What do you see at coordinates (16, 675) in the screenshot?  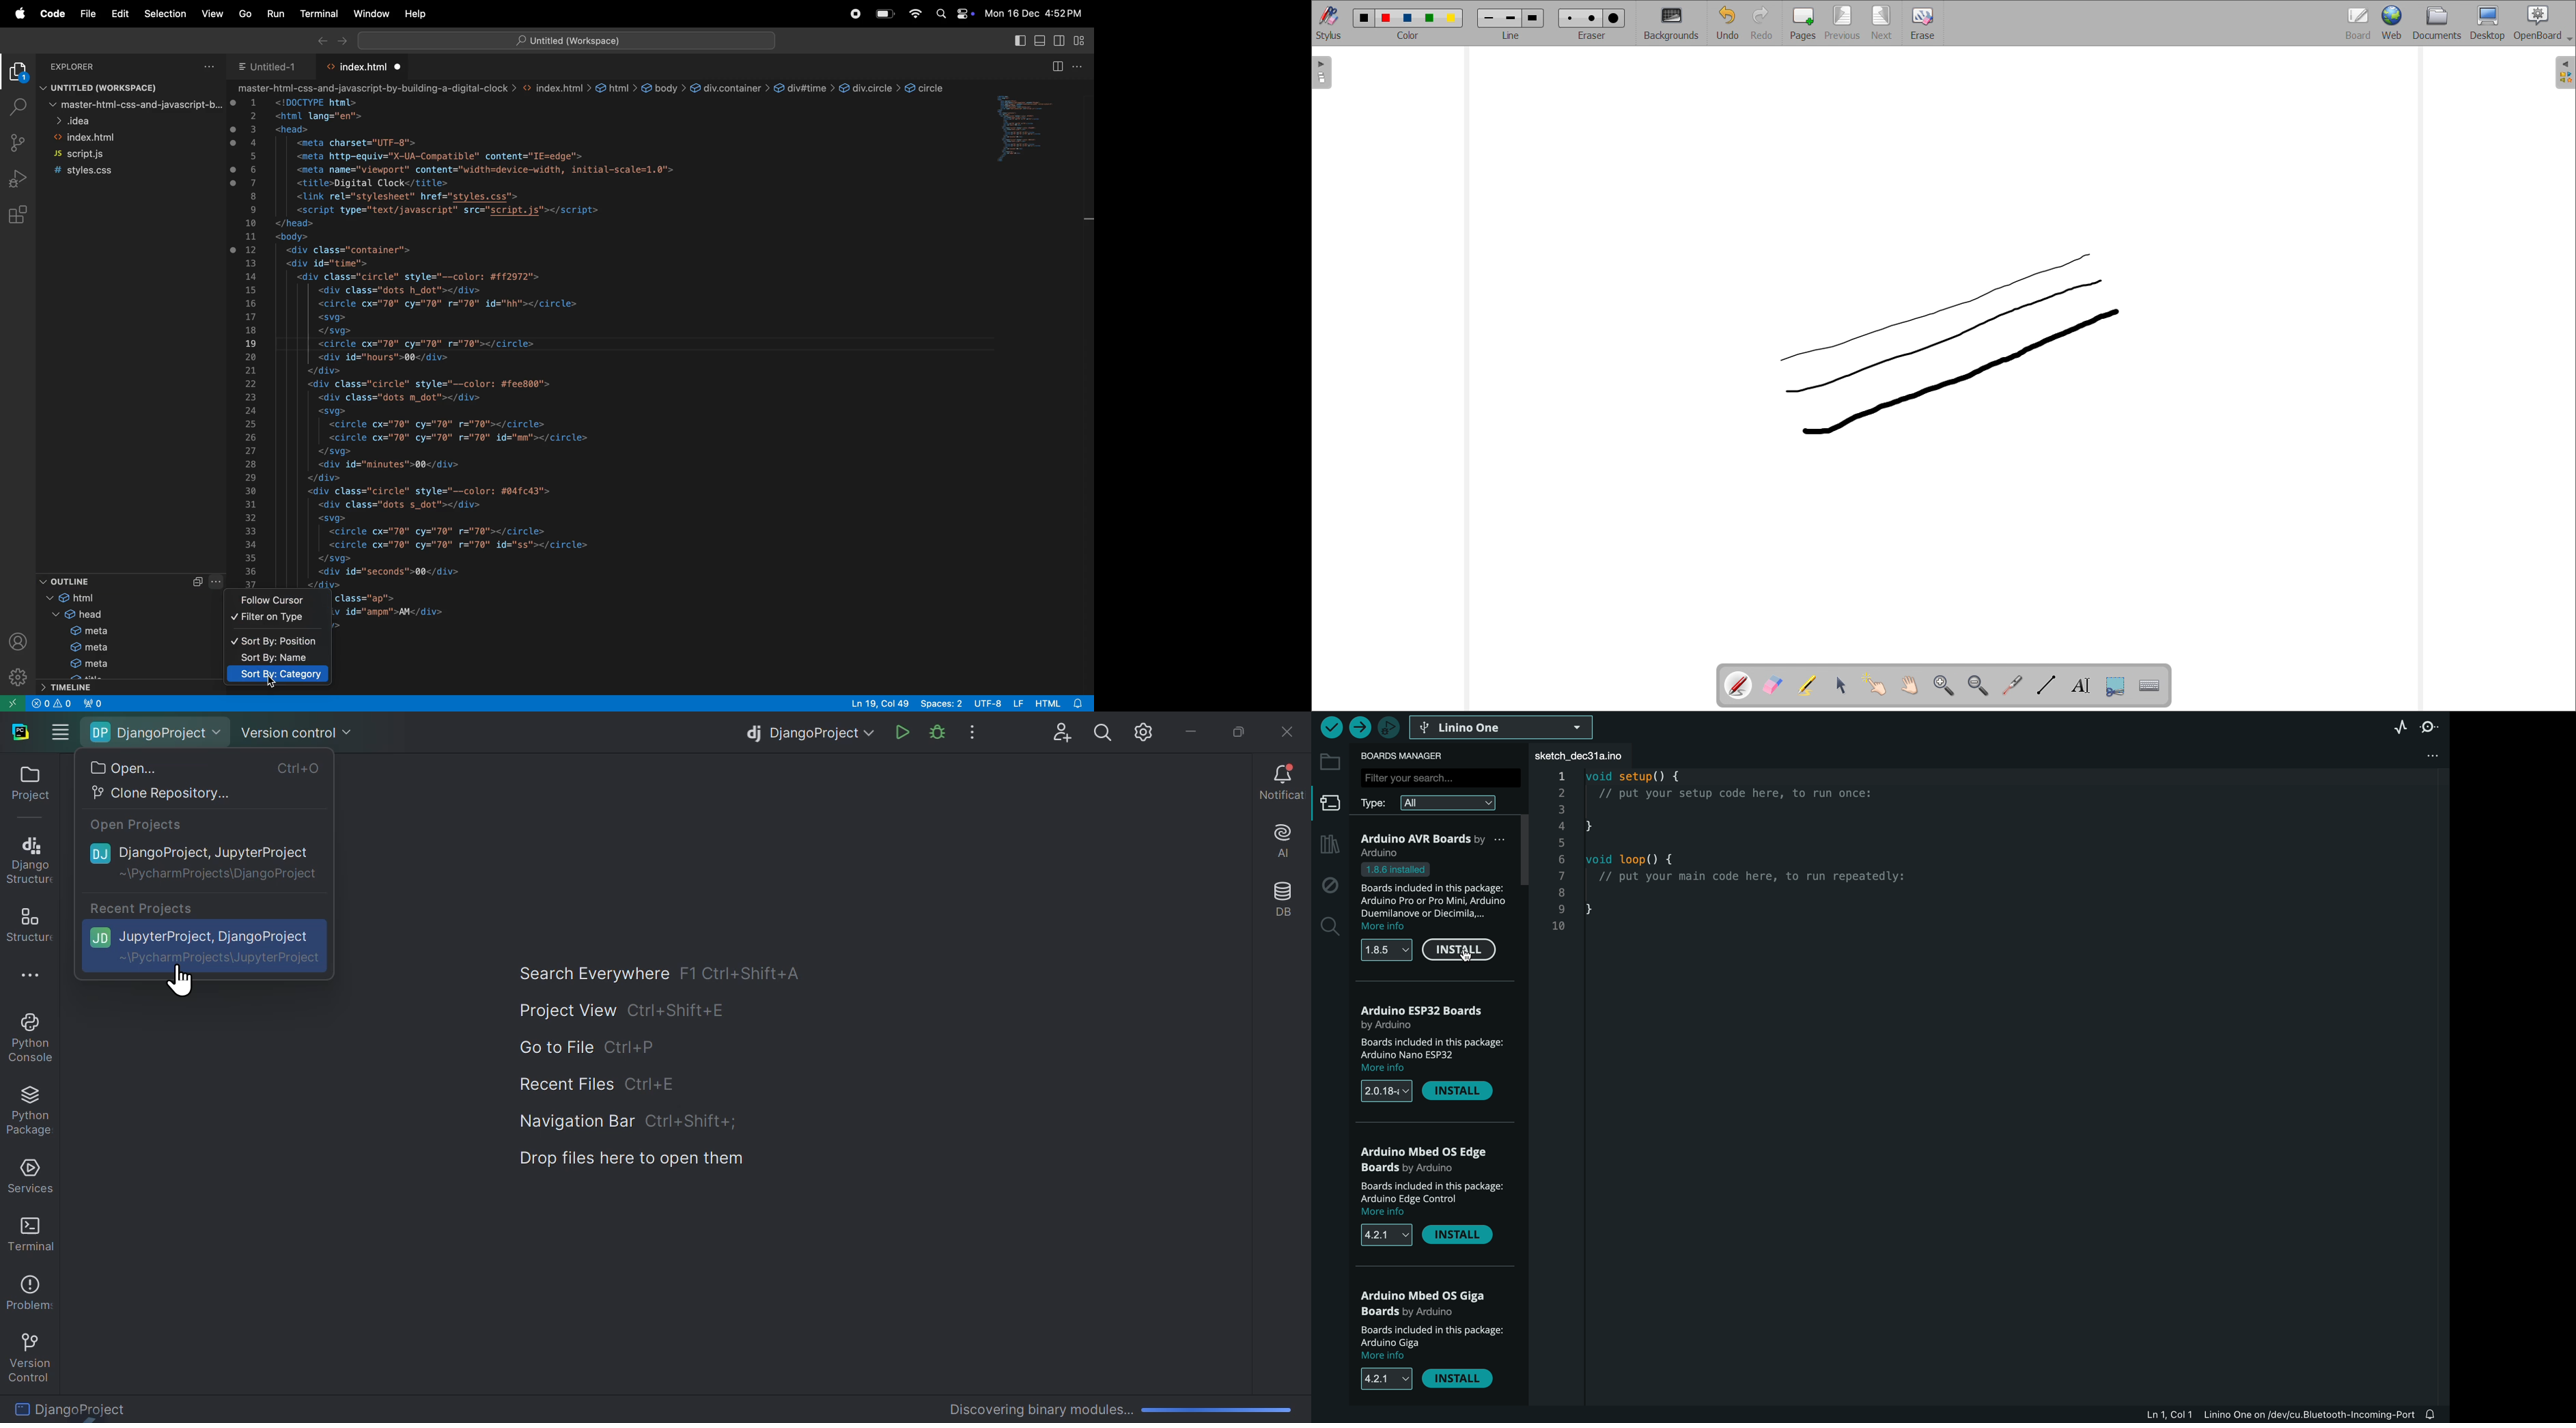 I see `settings` at bounding box center [16, 675].